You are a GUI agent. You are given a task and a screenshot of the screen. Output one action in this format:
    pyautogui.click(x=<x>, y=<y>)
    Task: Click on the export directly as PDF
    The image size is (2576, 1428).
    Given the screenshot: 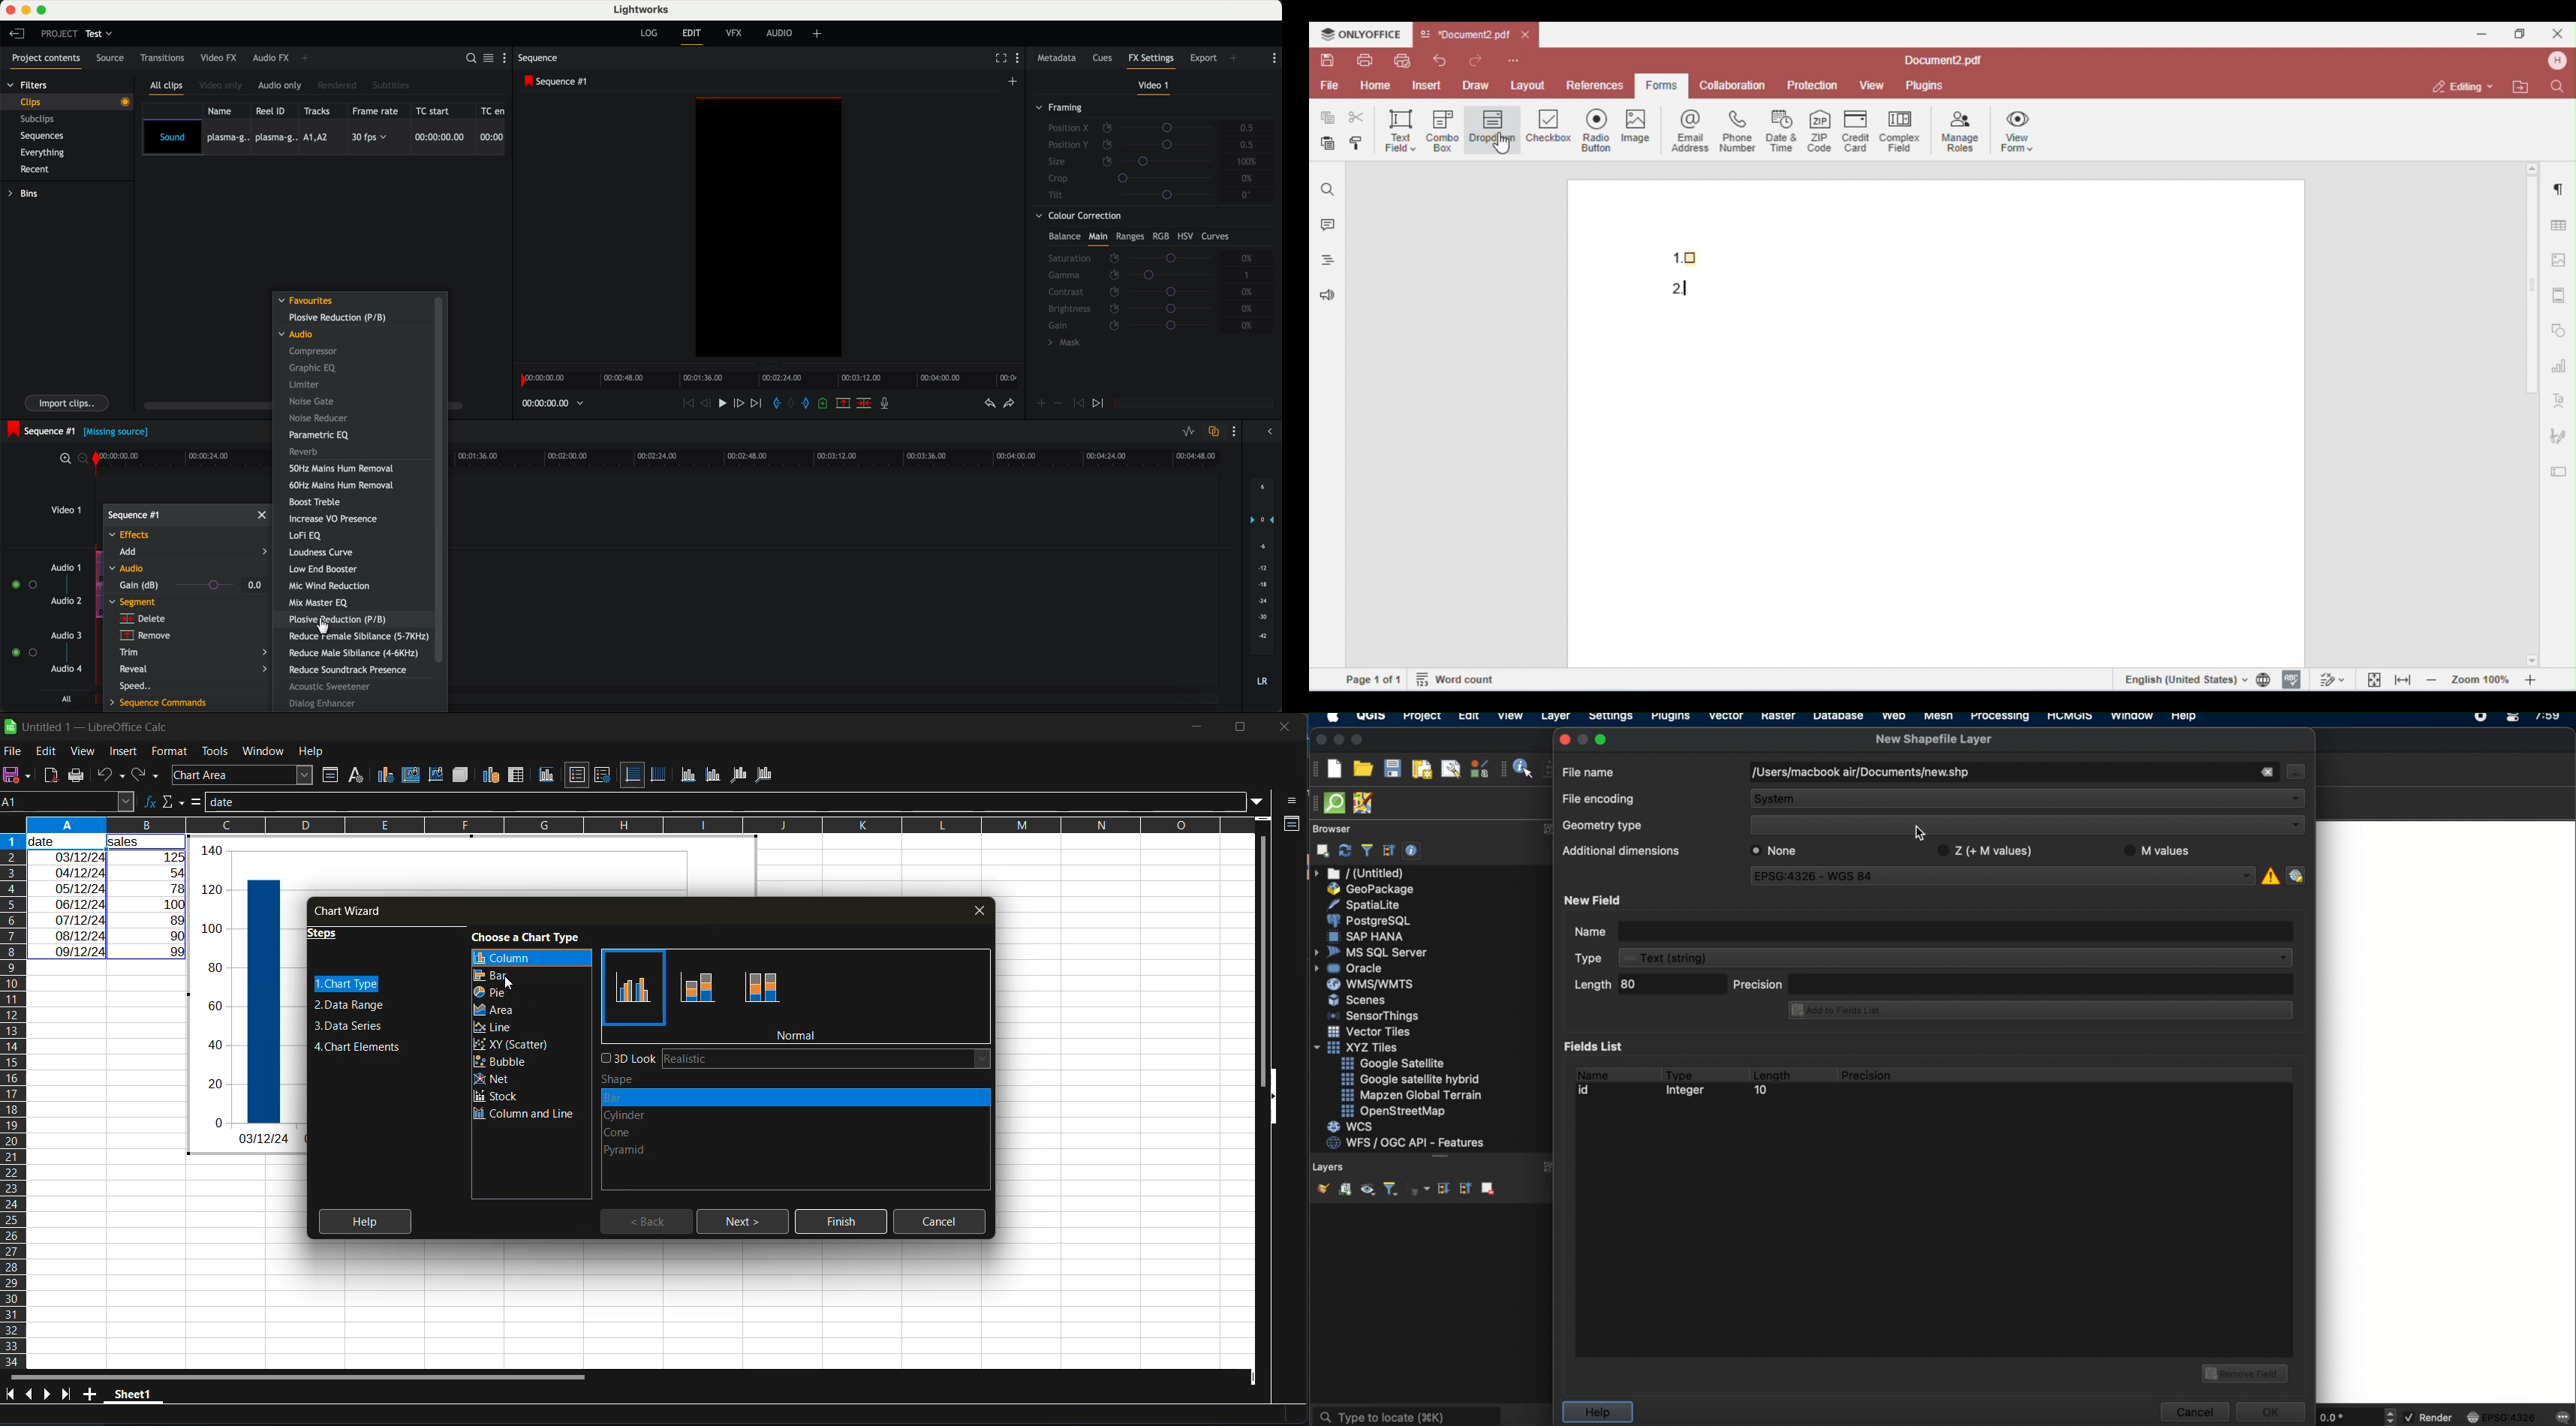 What is the action you would take?
    pyautogui.click(x=52, y=775)
    